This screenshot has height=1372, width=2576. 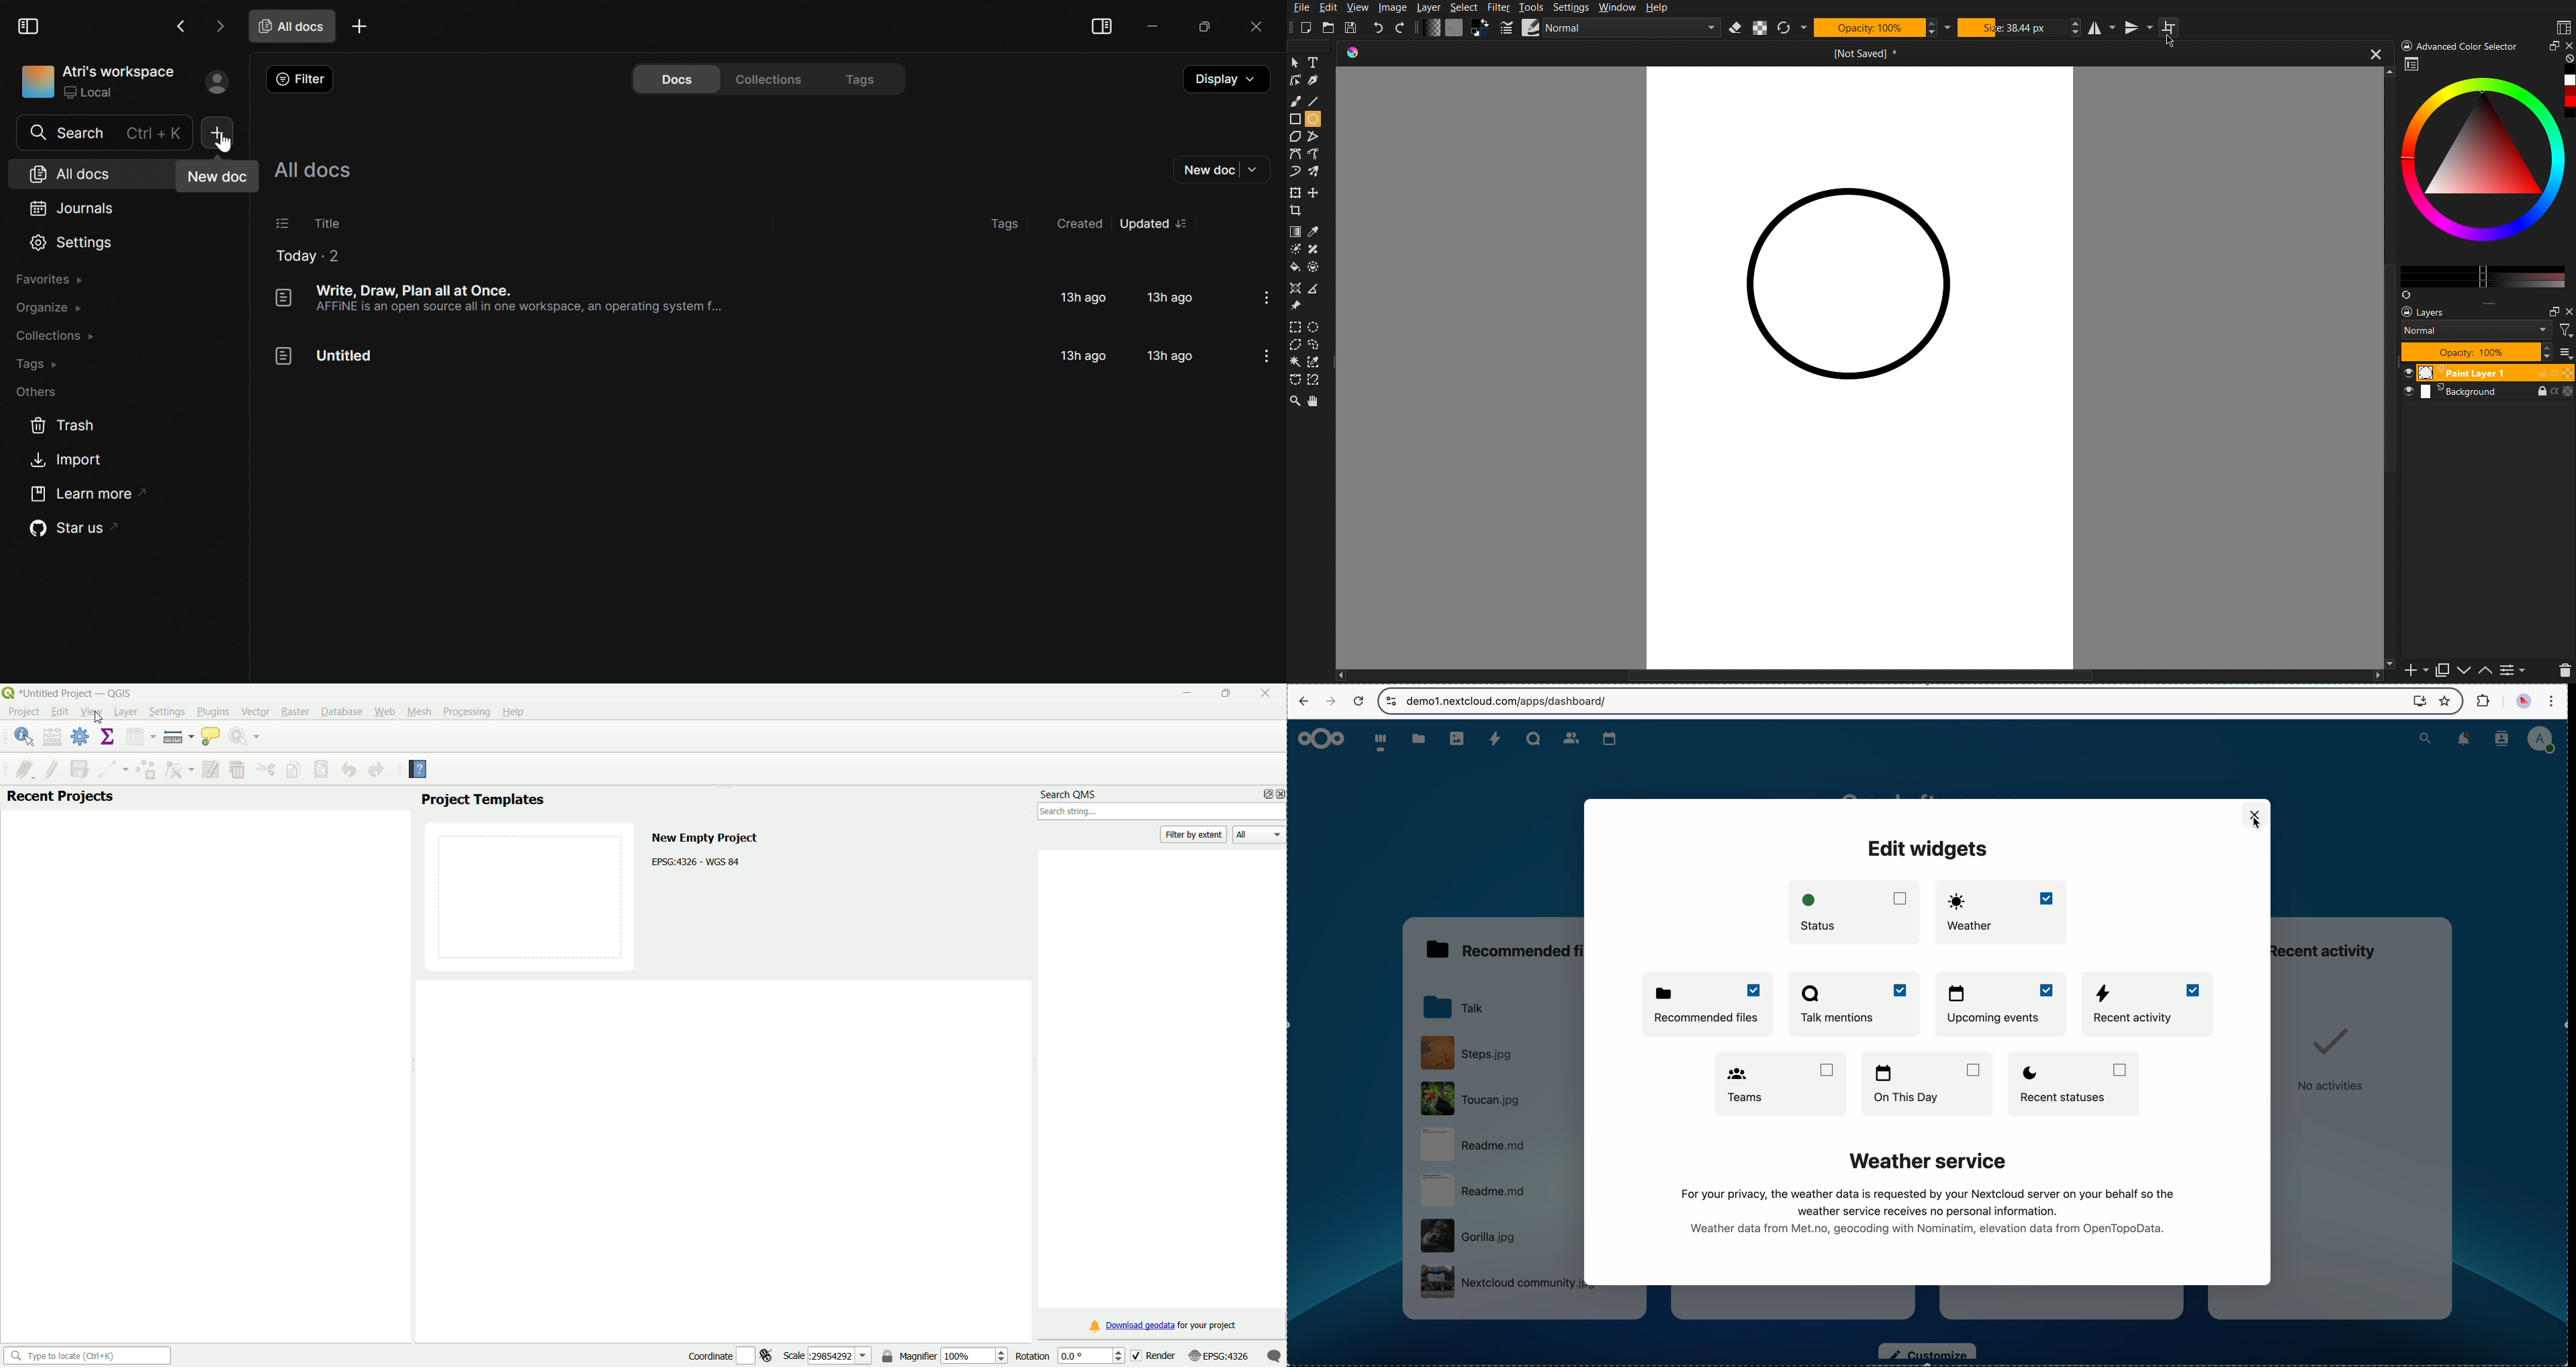 I want to click on file, so click(x=1470, y=1056).